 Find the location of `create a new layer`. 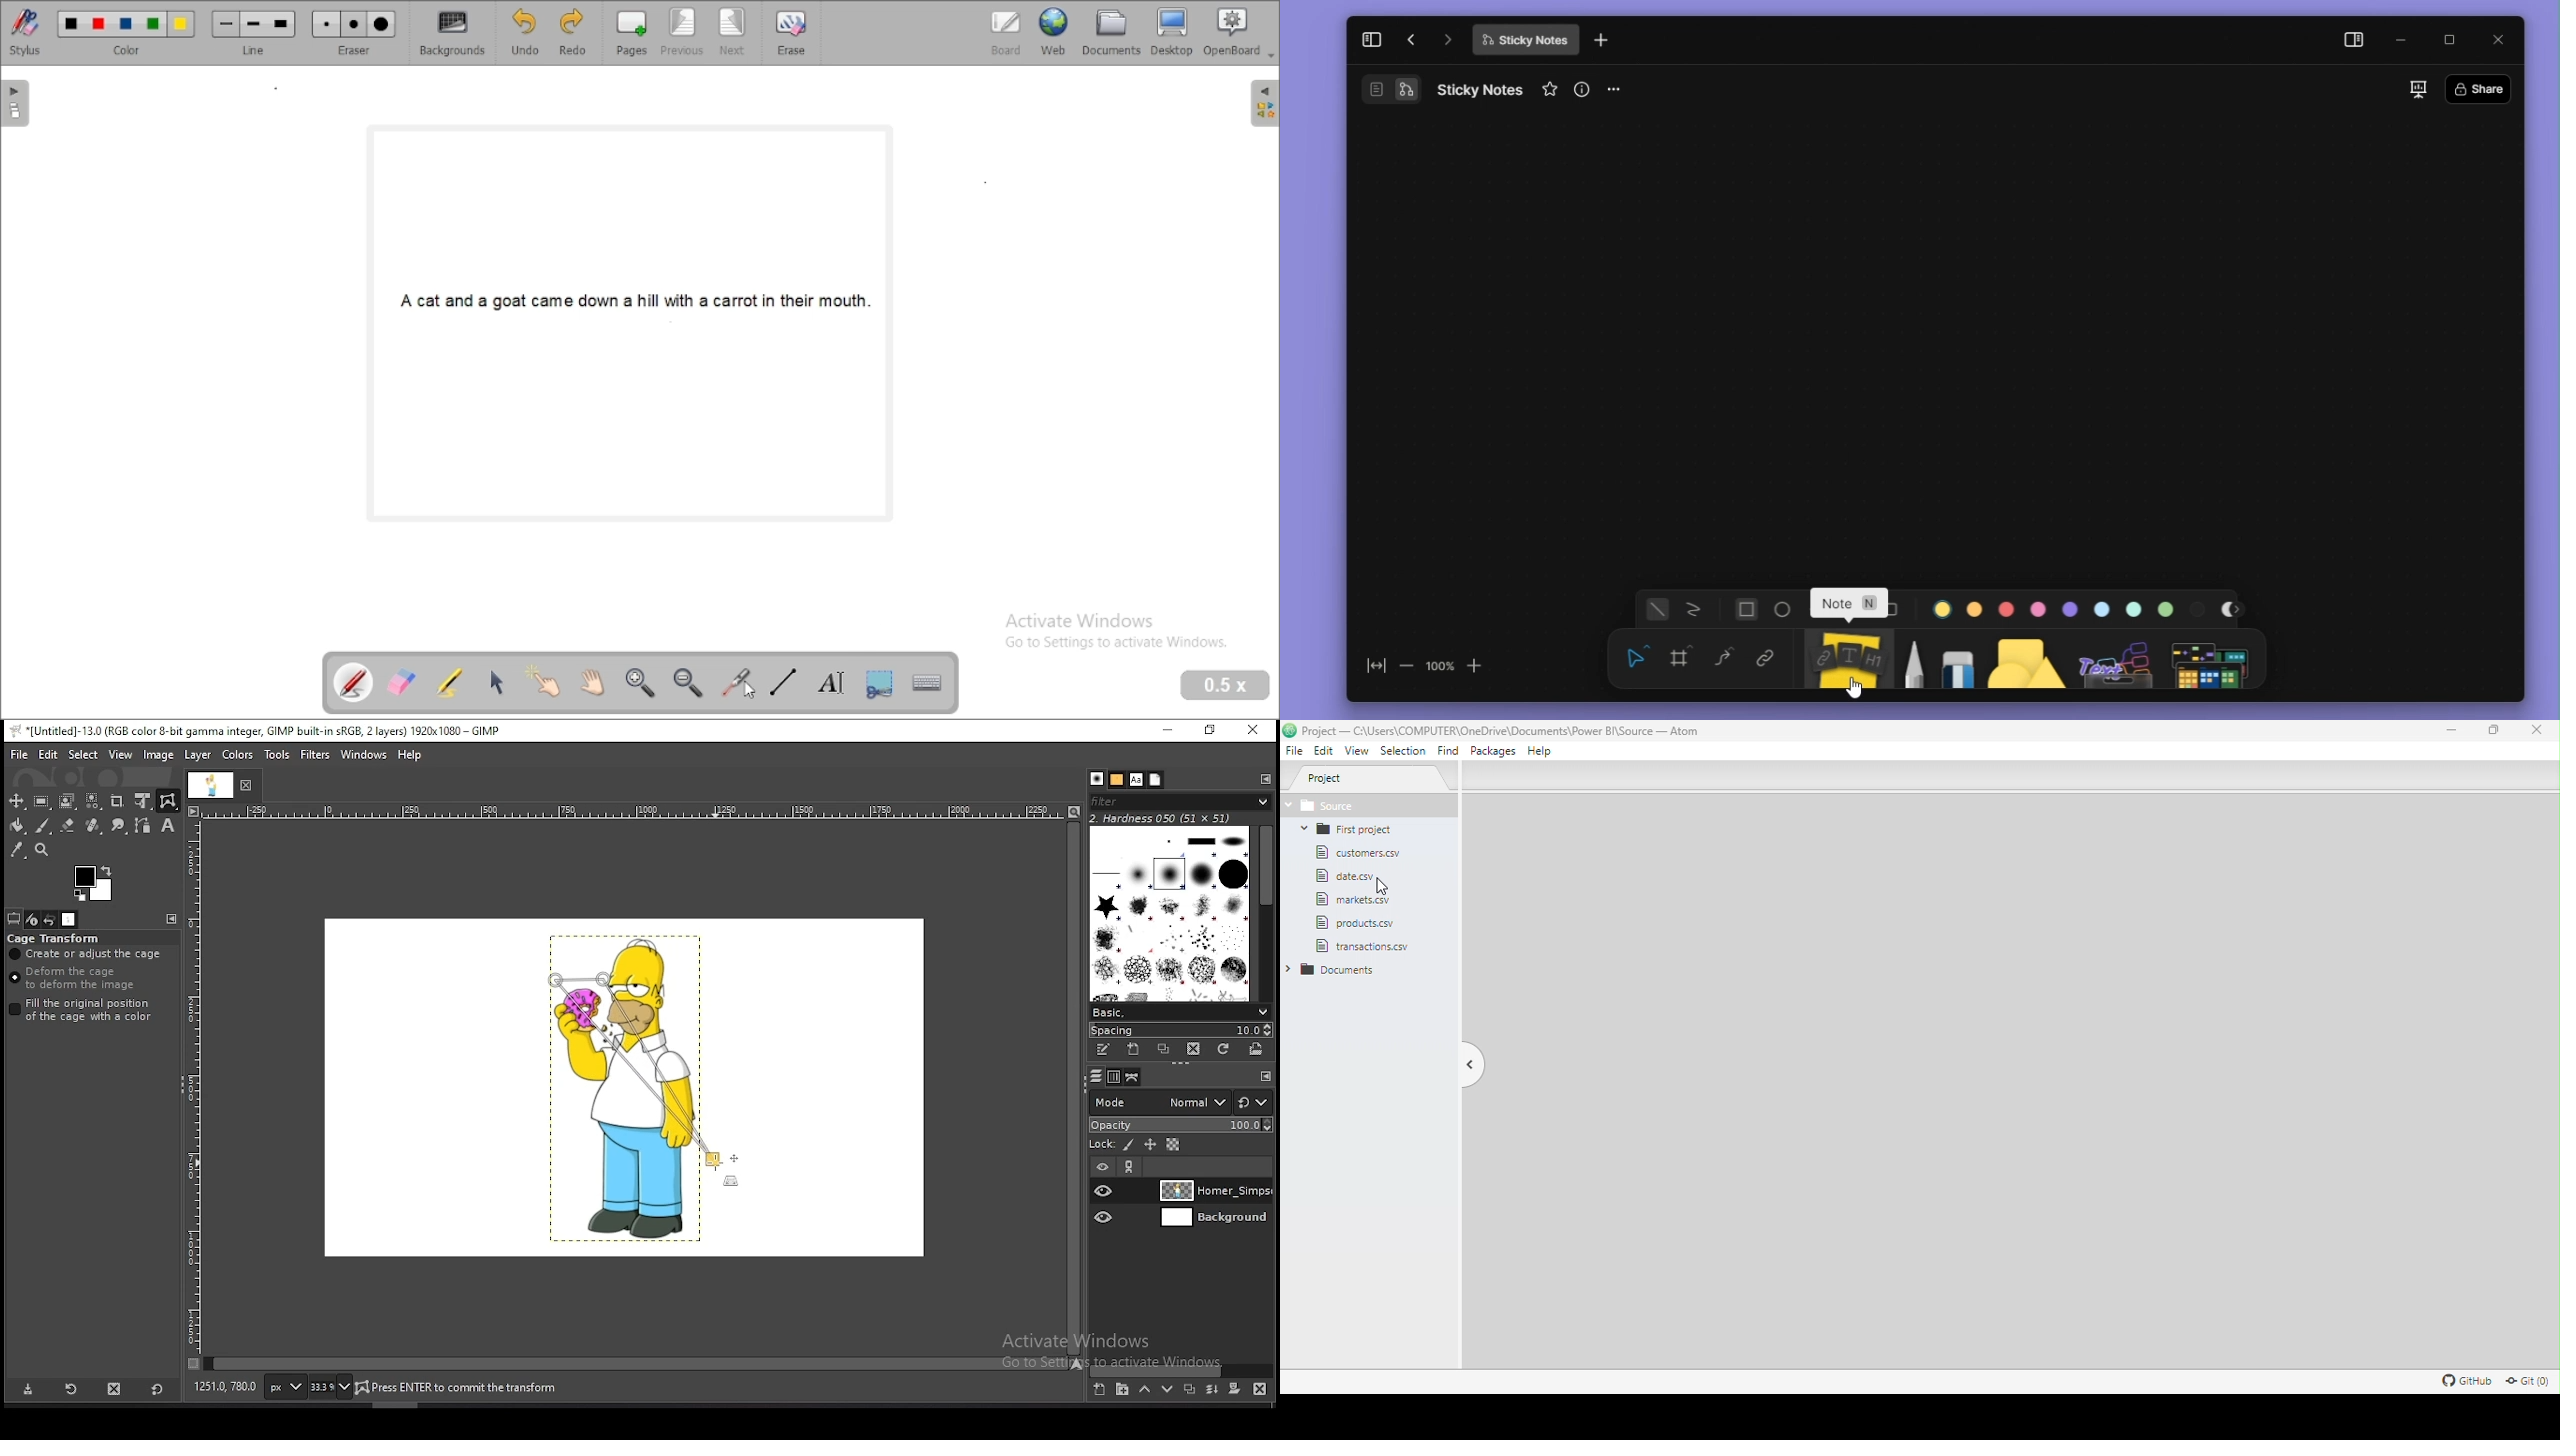

create a new layer is located at coordinates (1099, 1390).